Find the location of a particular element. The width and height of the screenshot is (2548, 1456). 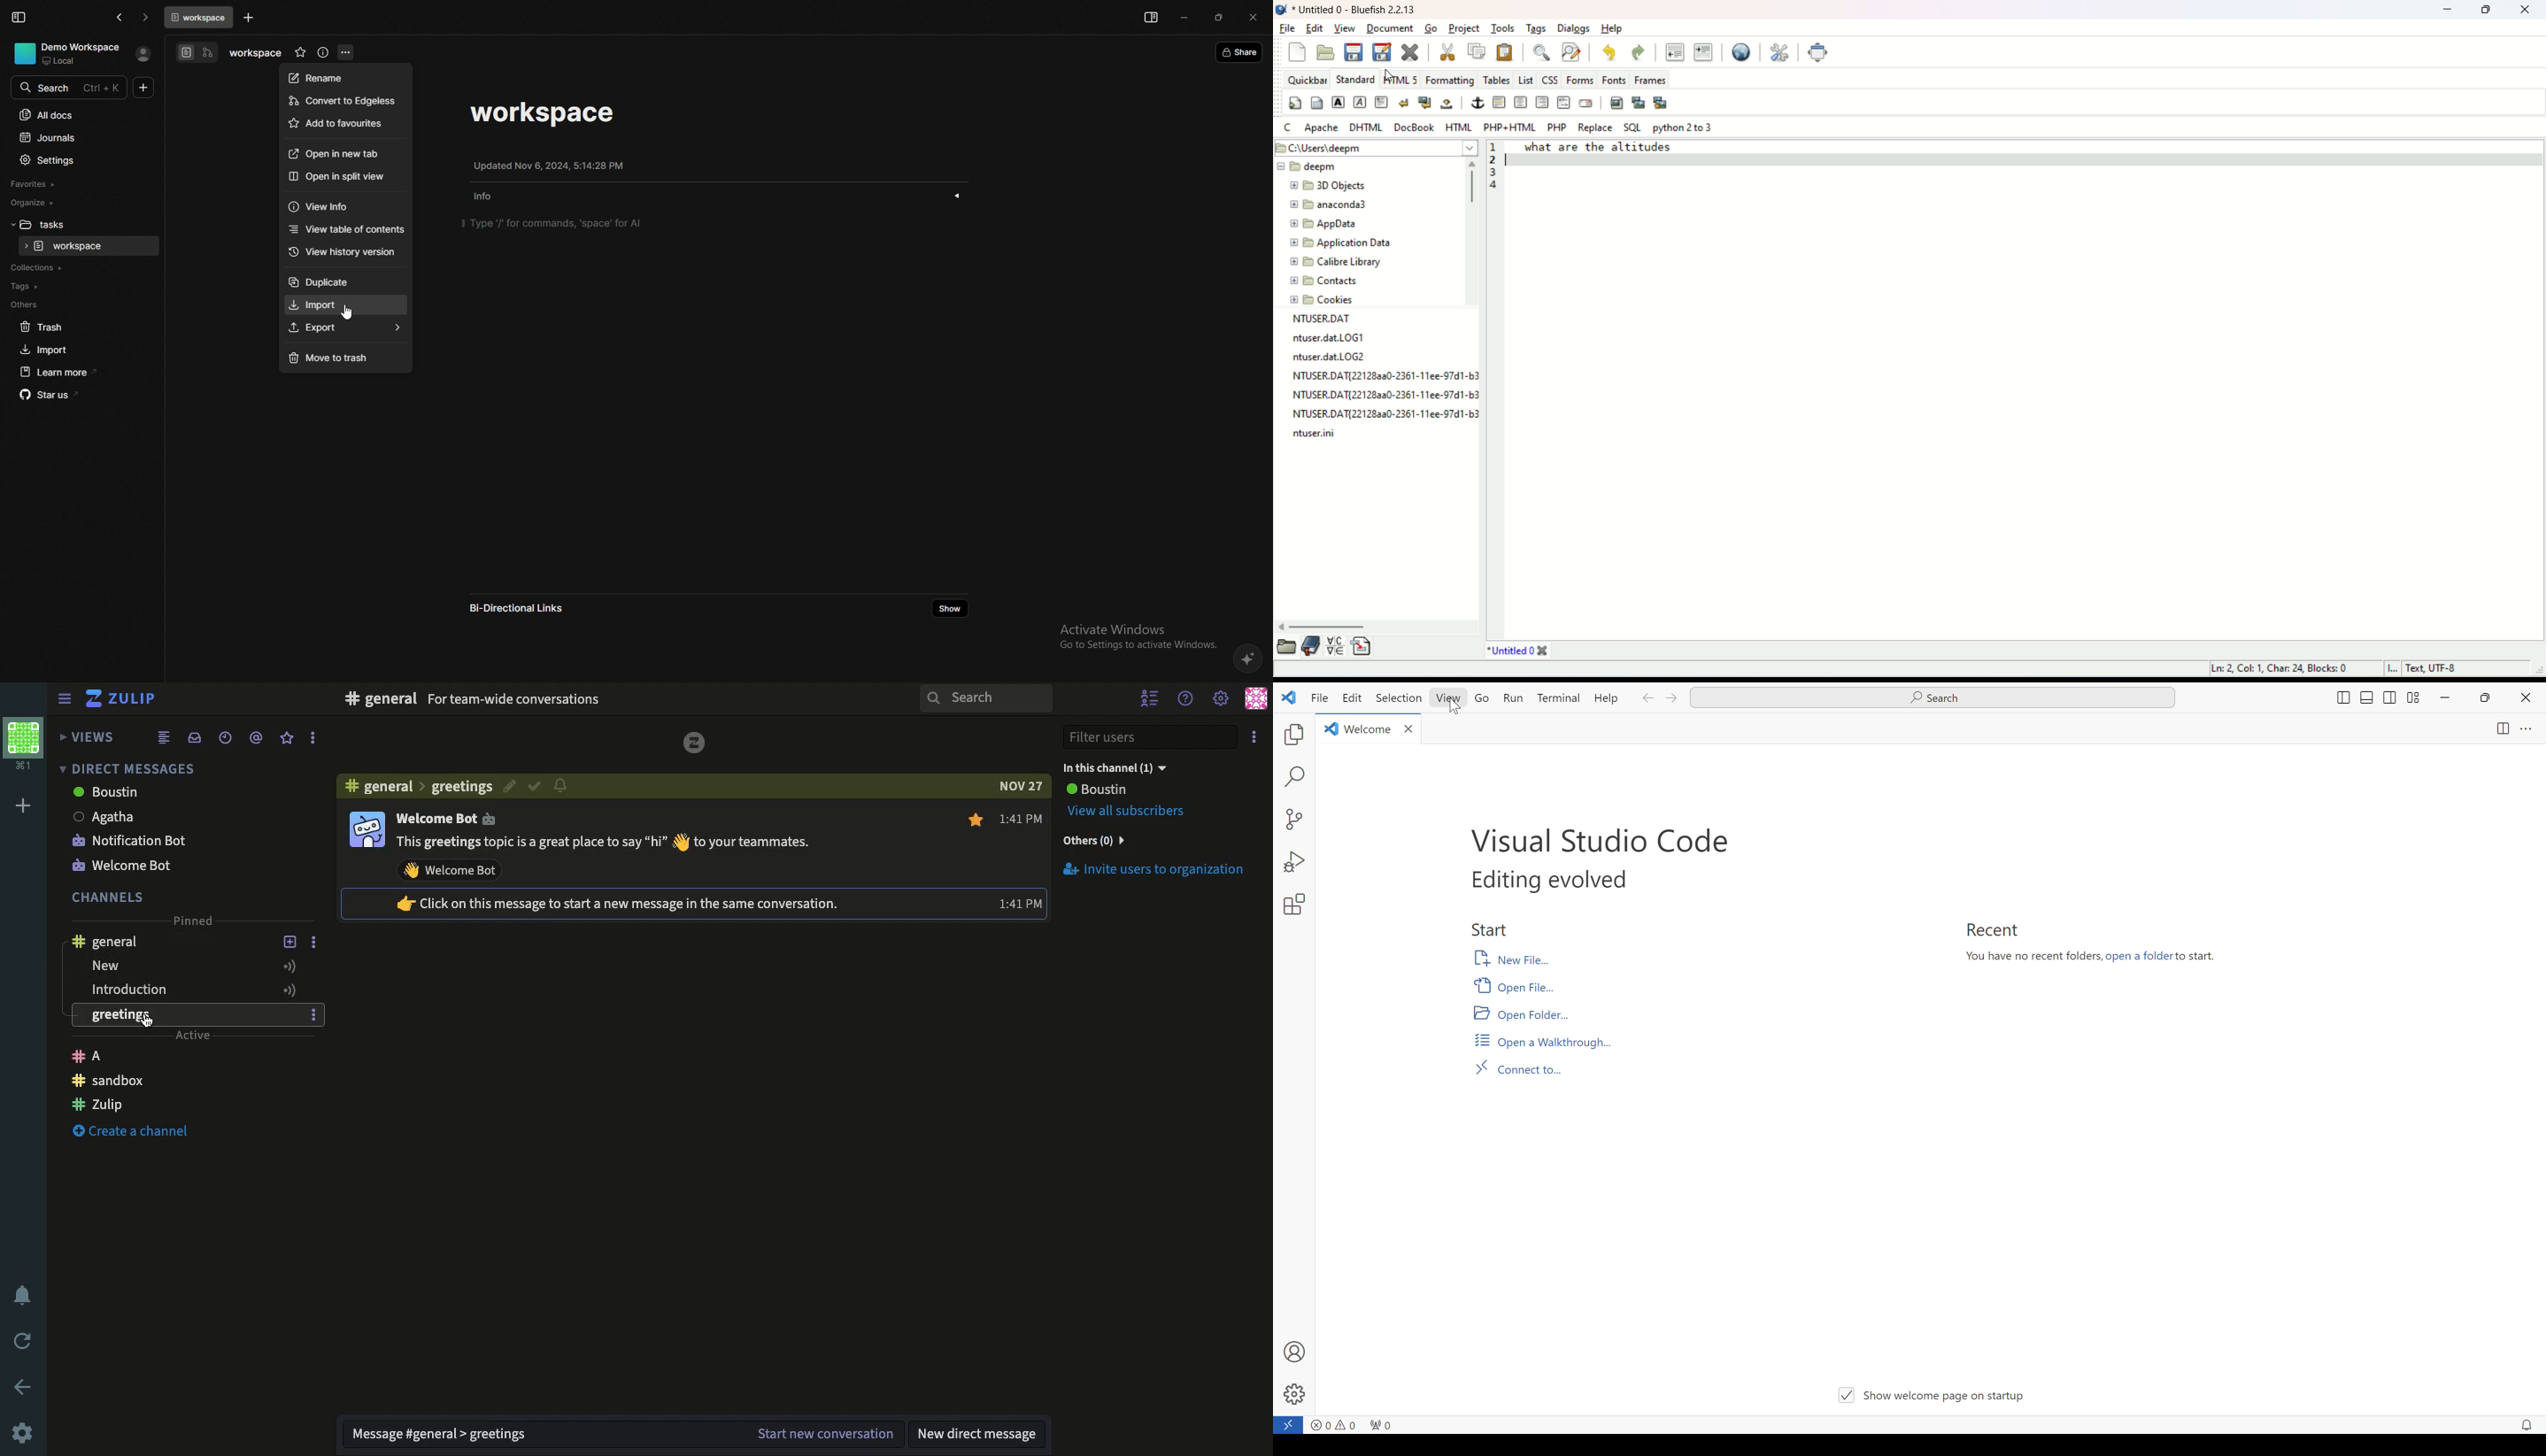

tab 1: workspace is located at coordinates (198, 17).